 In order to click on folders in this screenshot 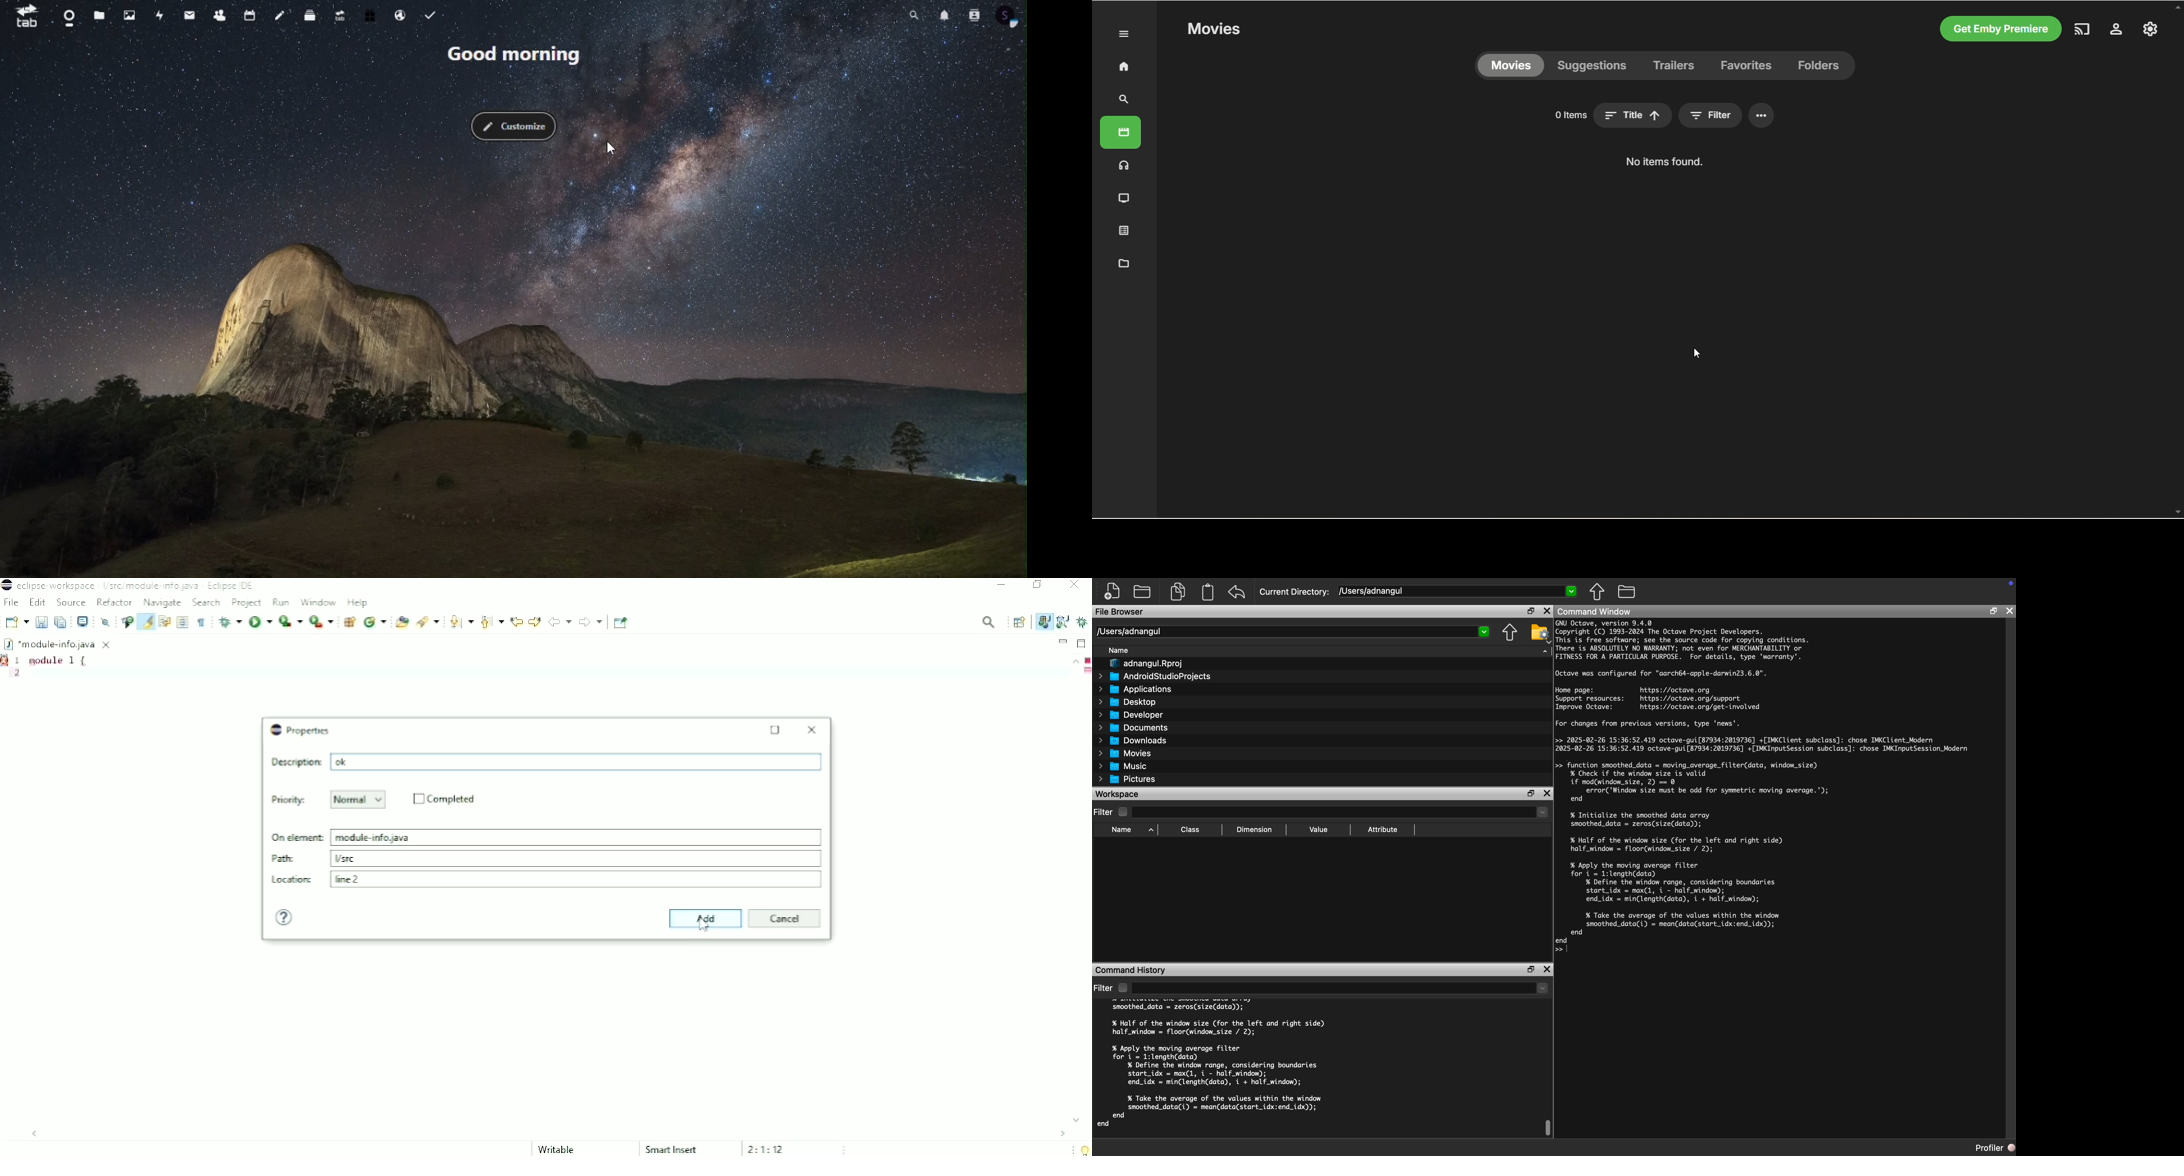, I will do `click(1818, 66)`.